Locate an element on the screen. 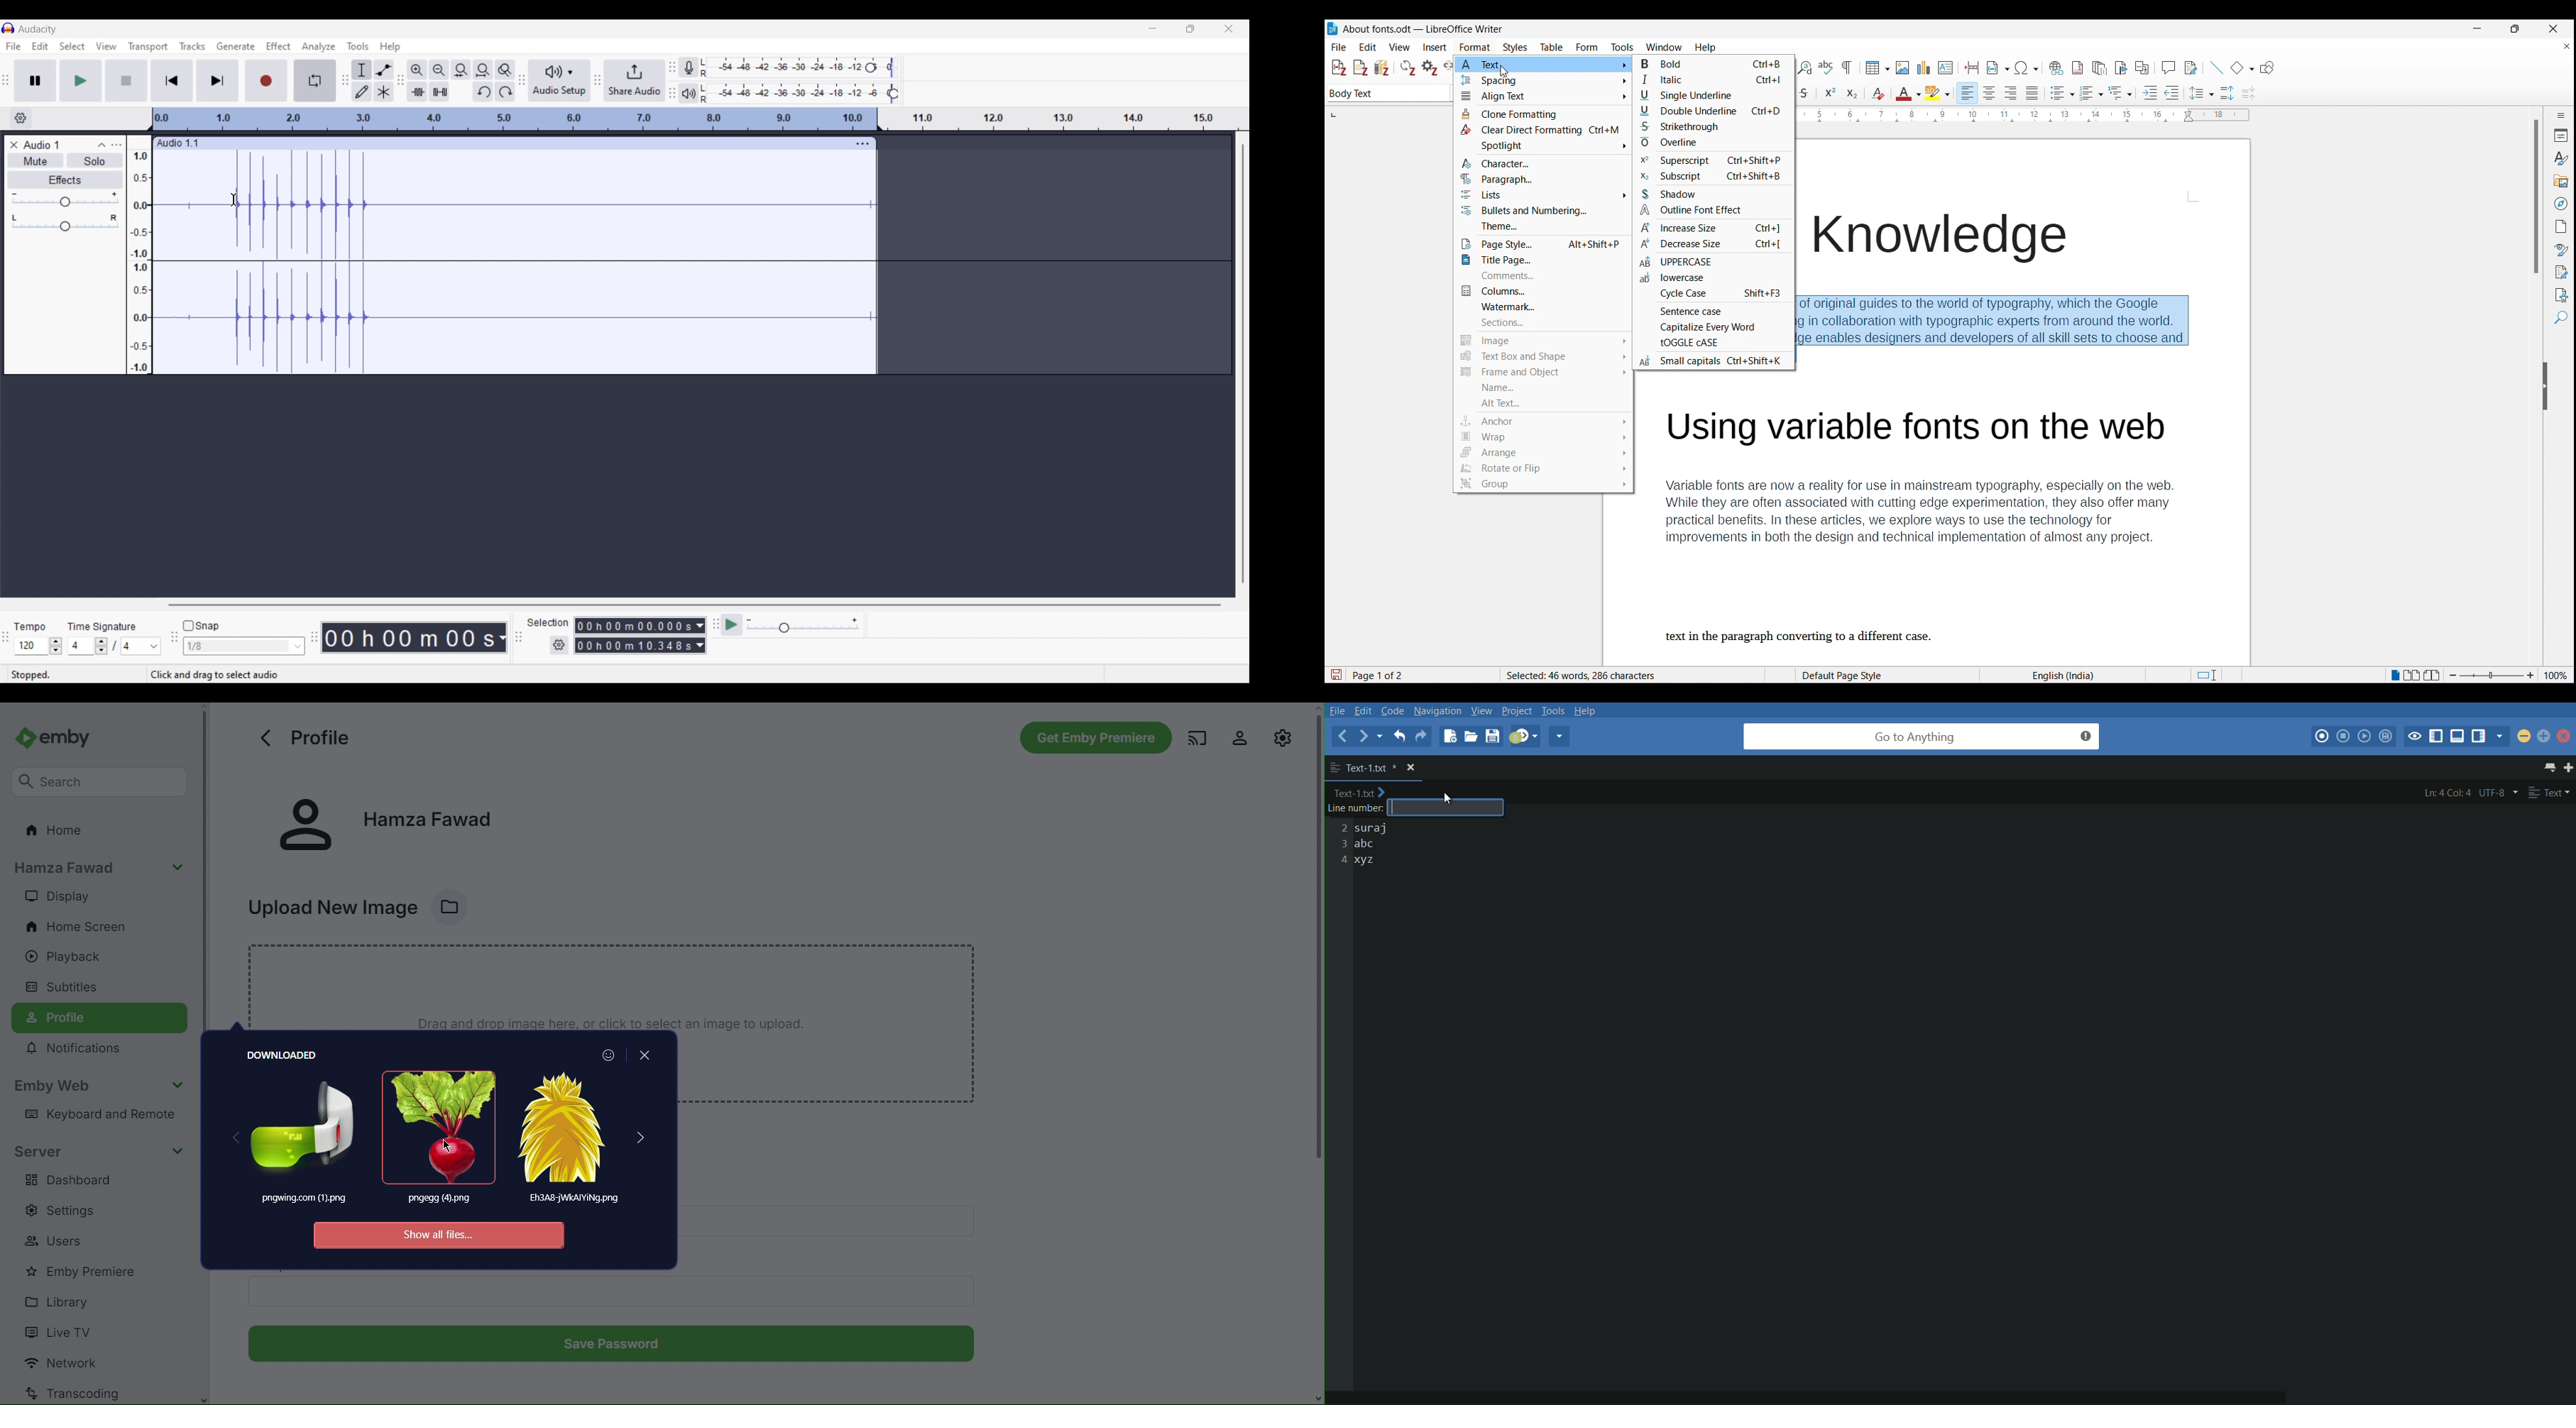 The image size is (2576, 1428). Generate menu is located at coordinates (236, 47).